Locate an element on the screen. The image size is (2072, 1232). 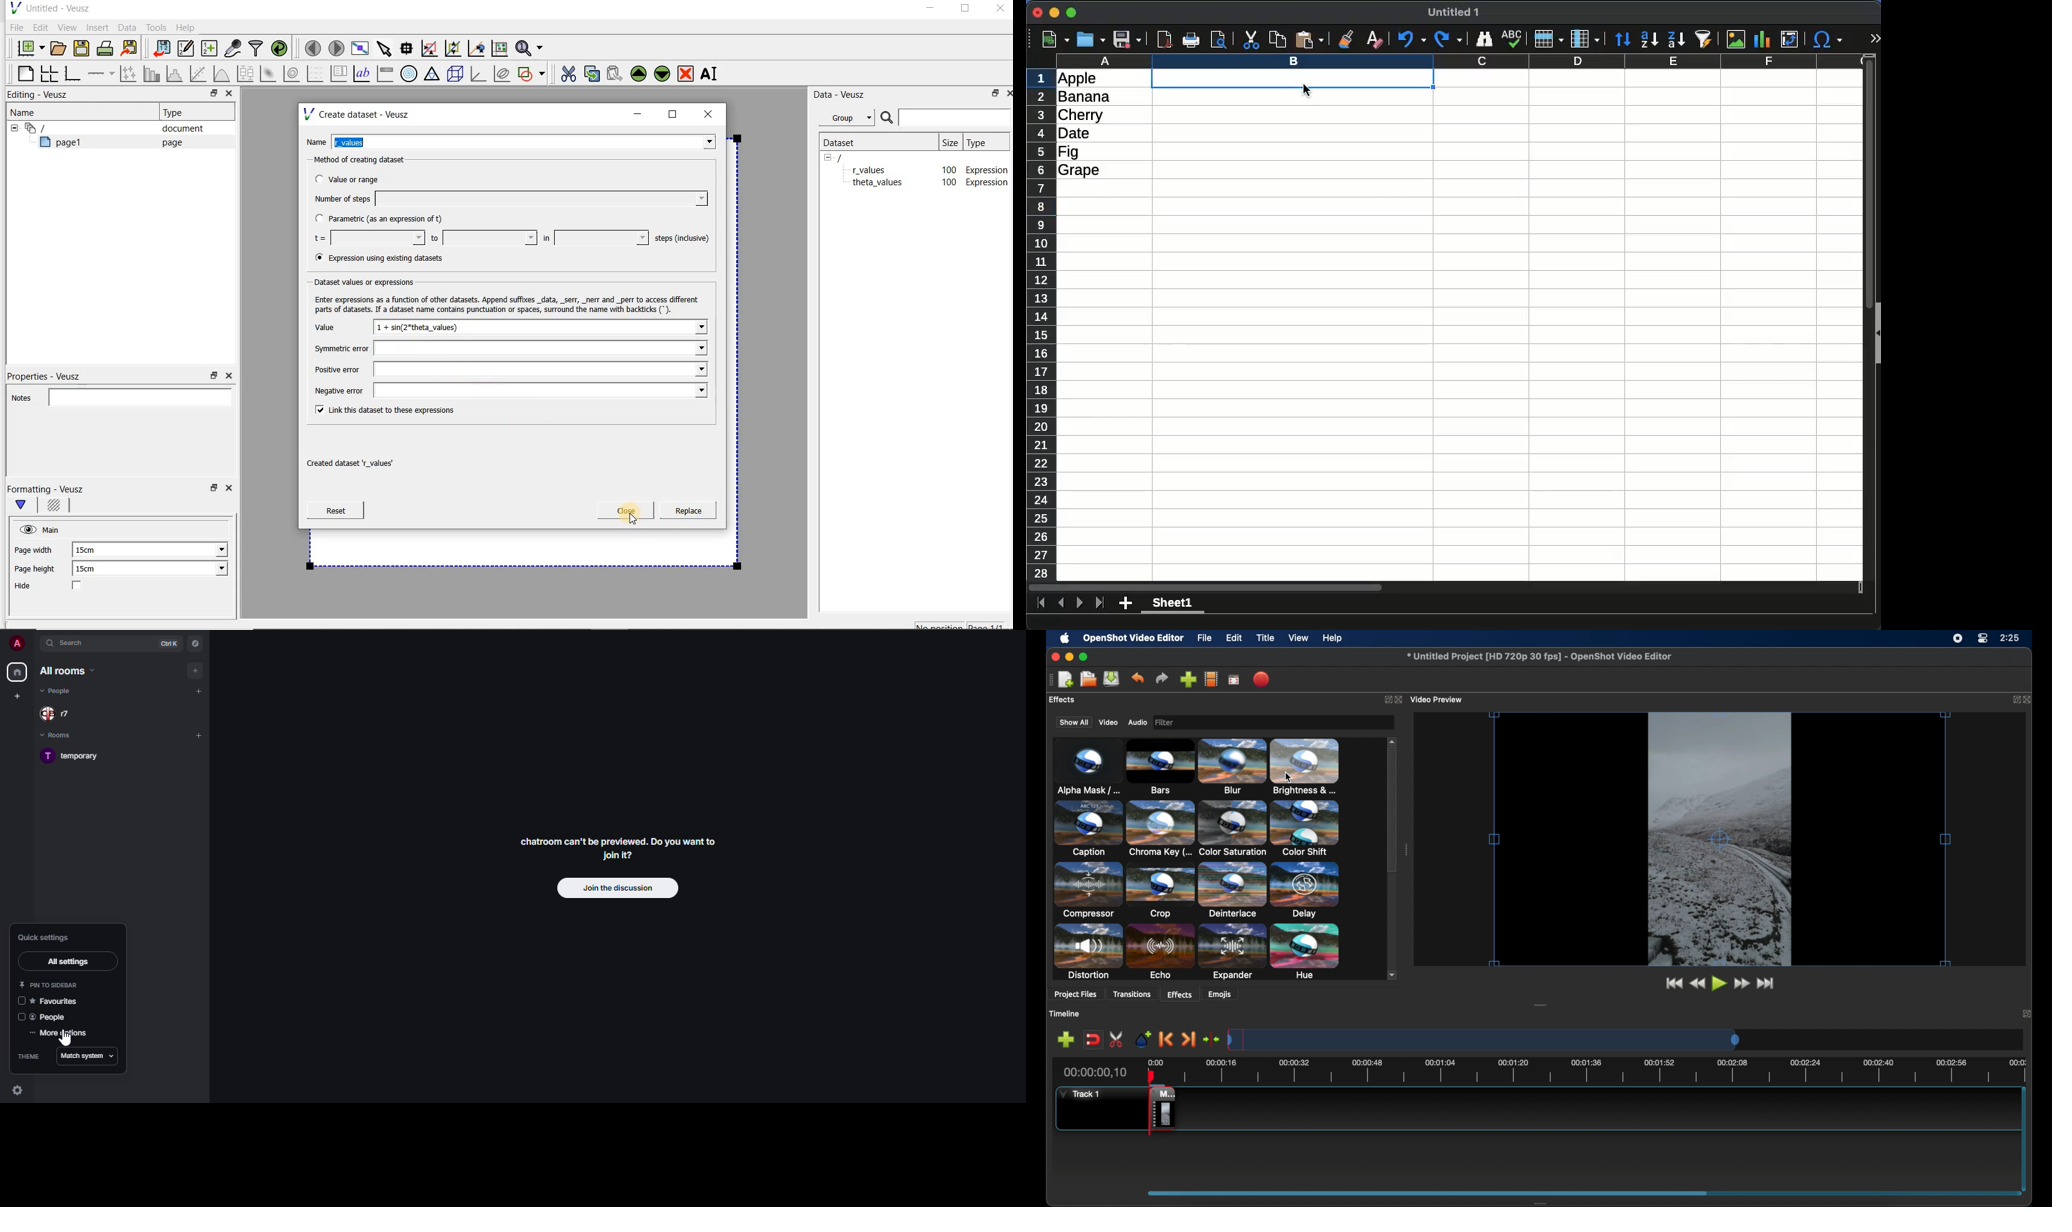
redo is located at coordinates (1162, 678).